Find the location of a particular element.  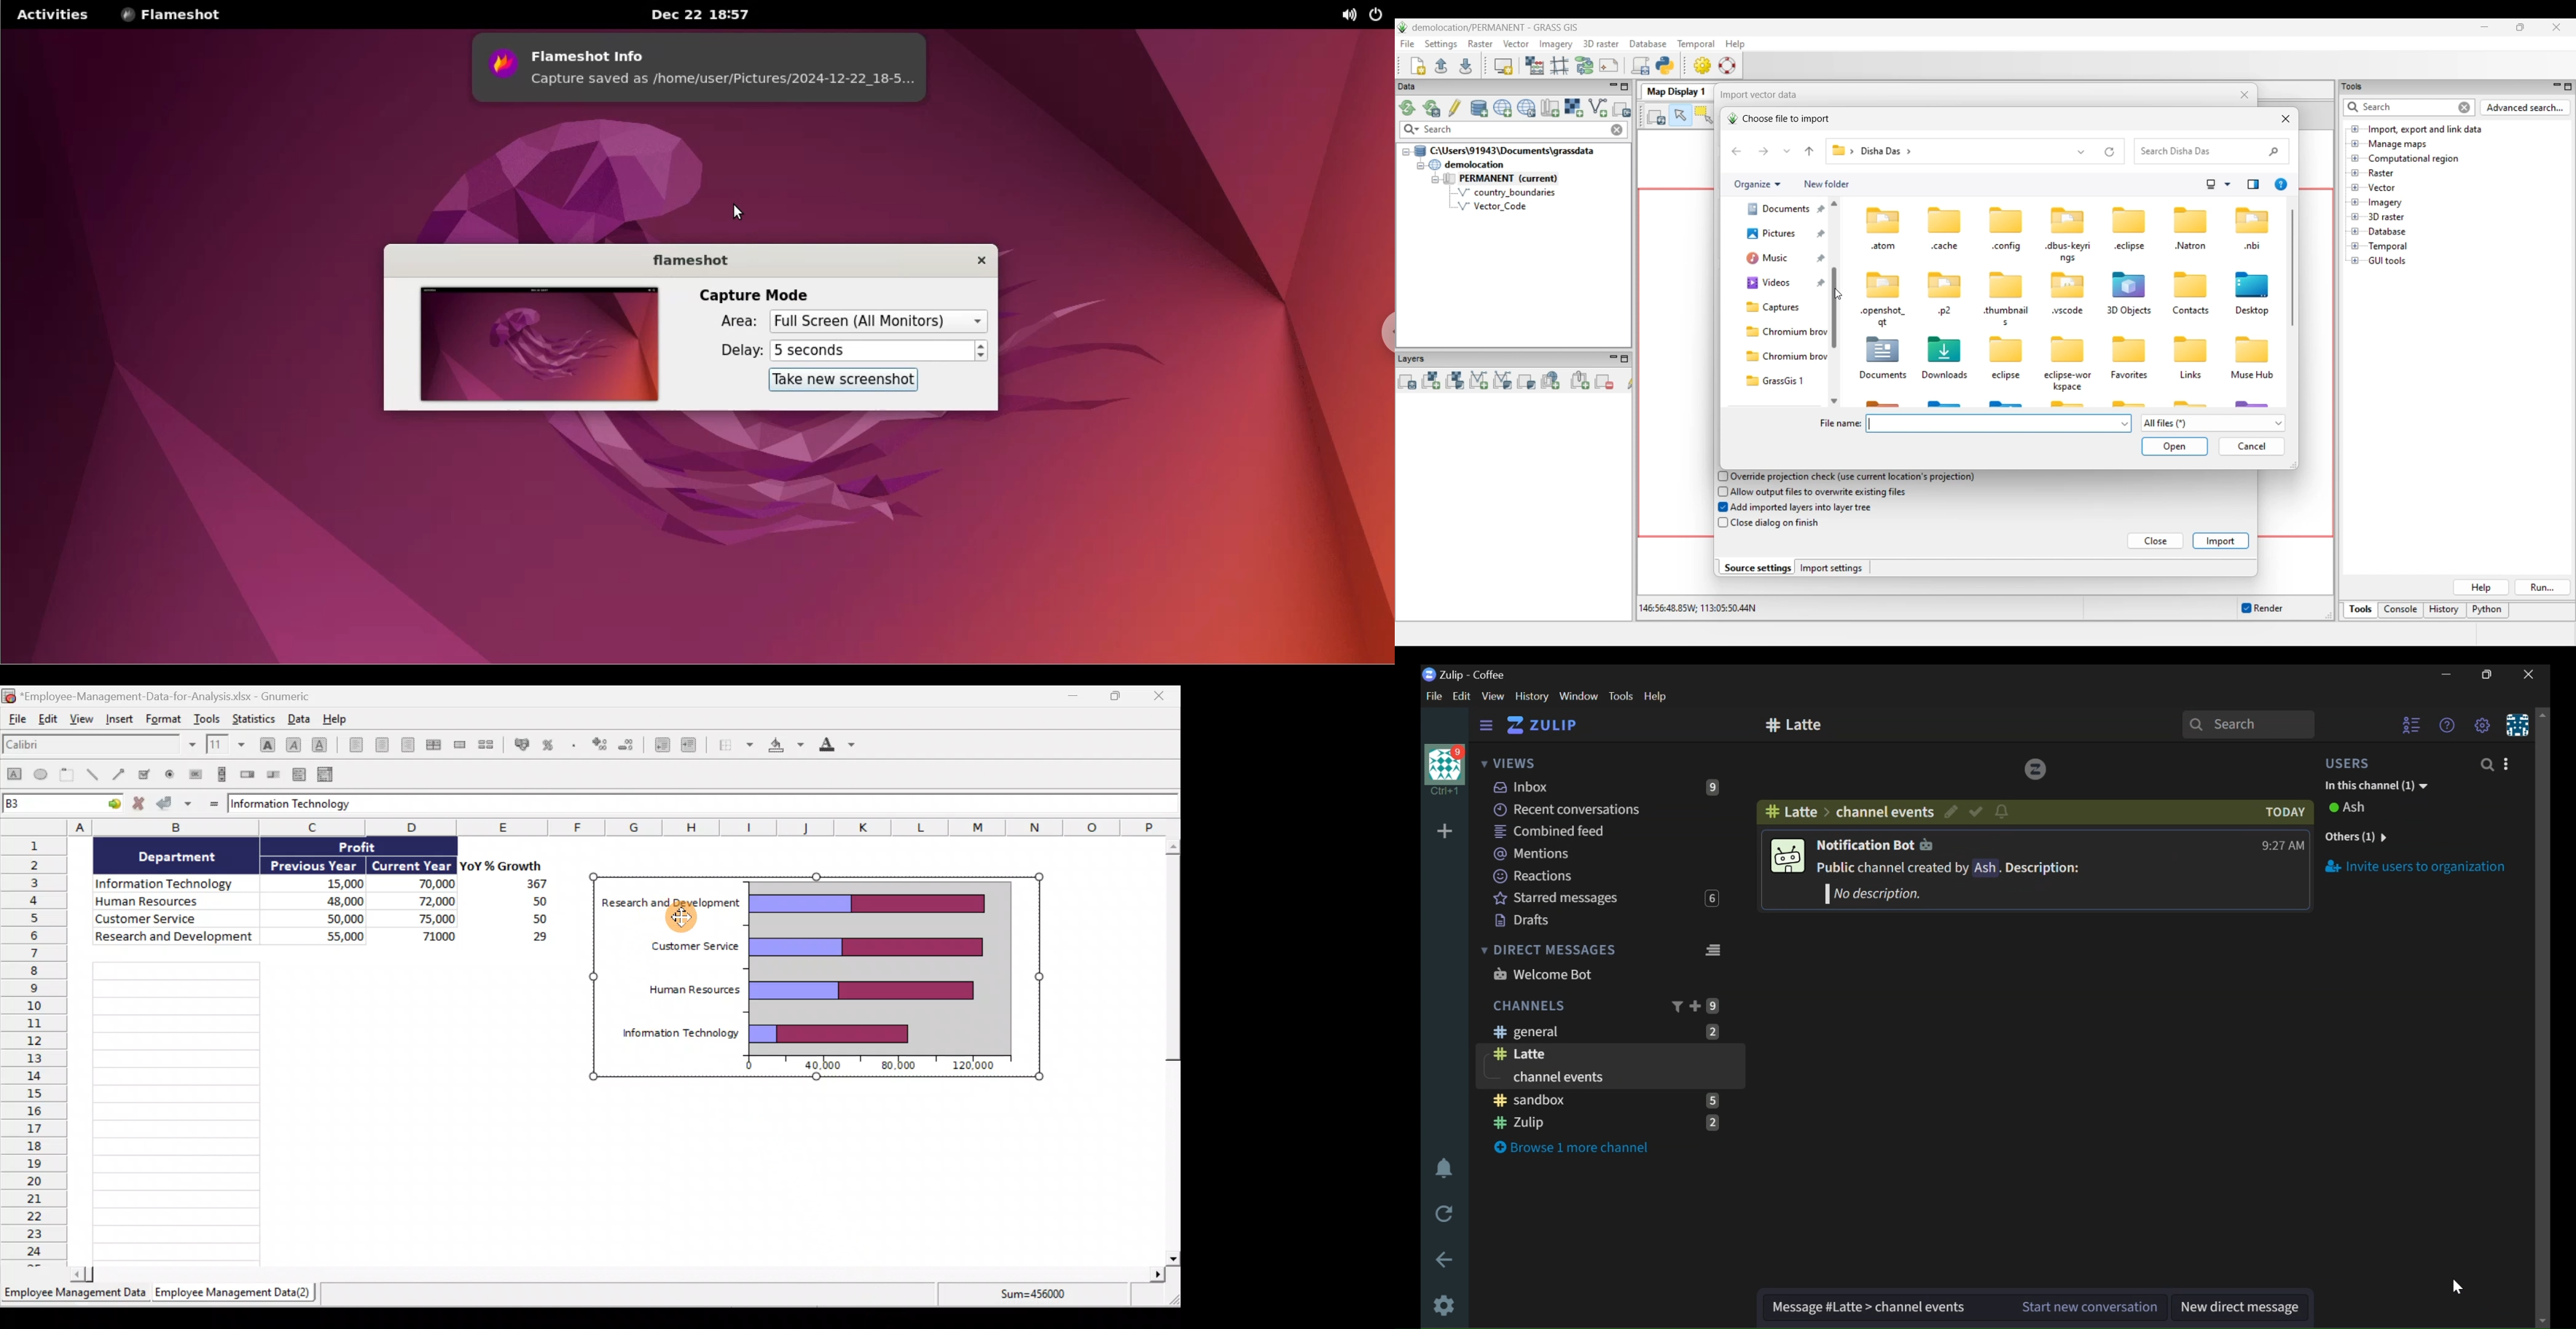

CLOSE is located at coordinates (2529, 674).